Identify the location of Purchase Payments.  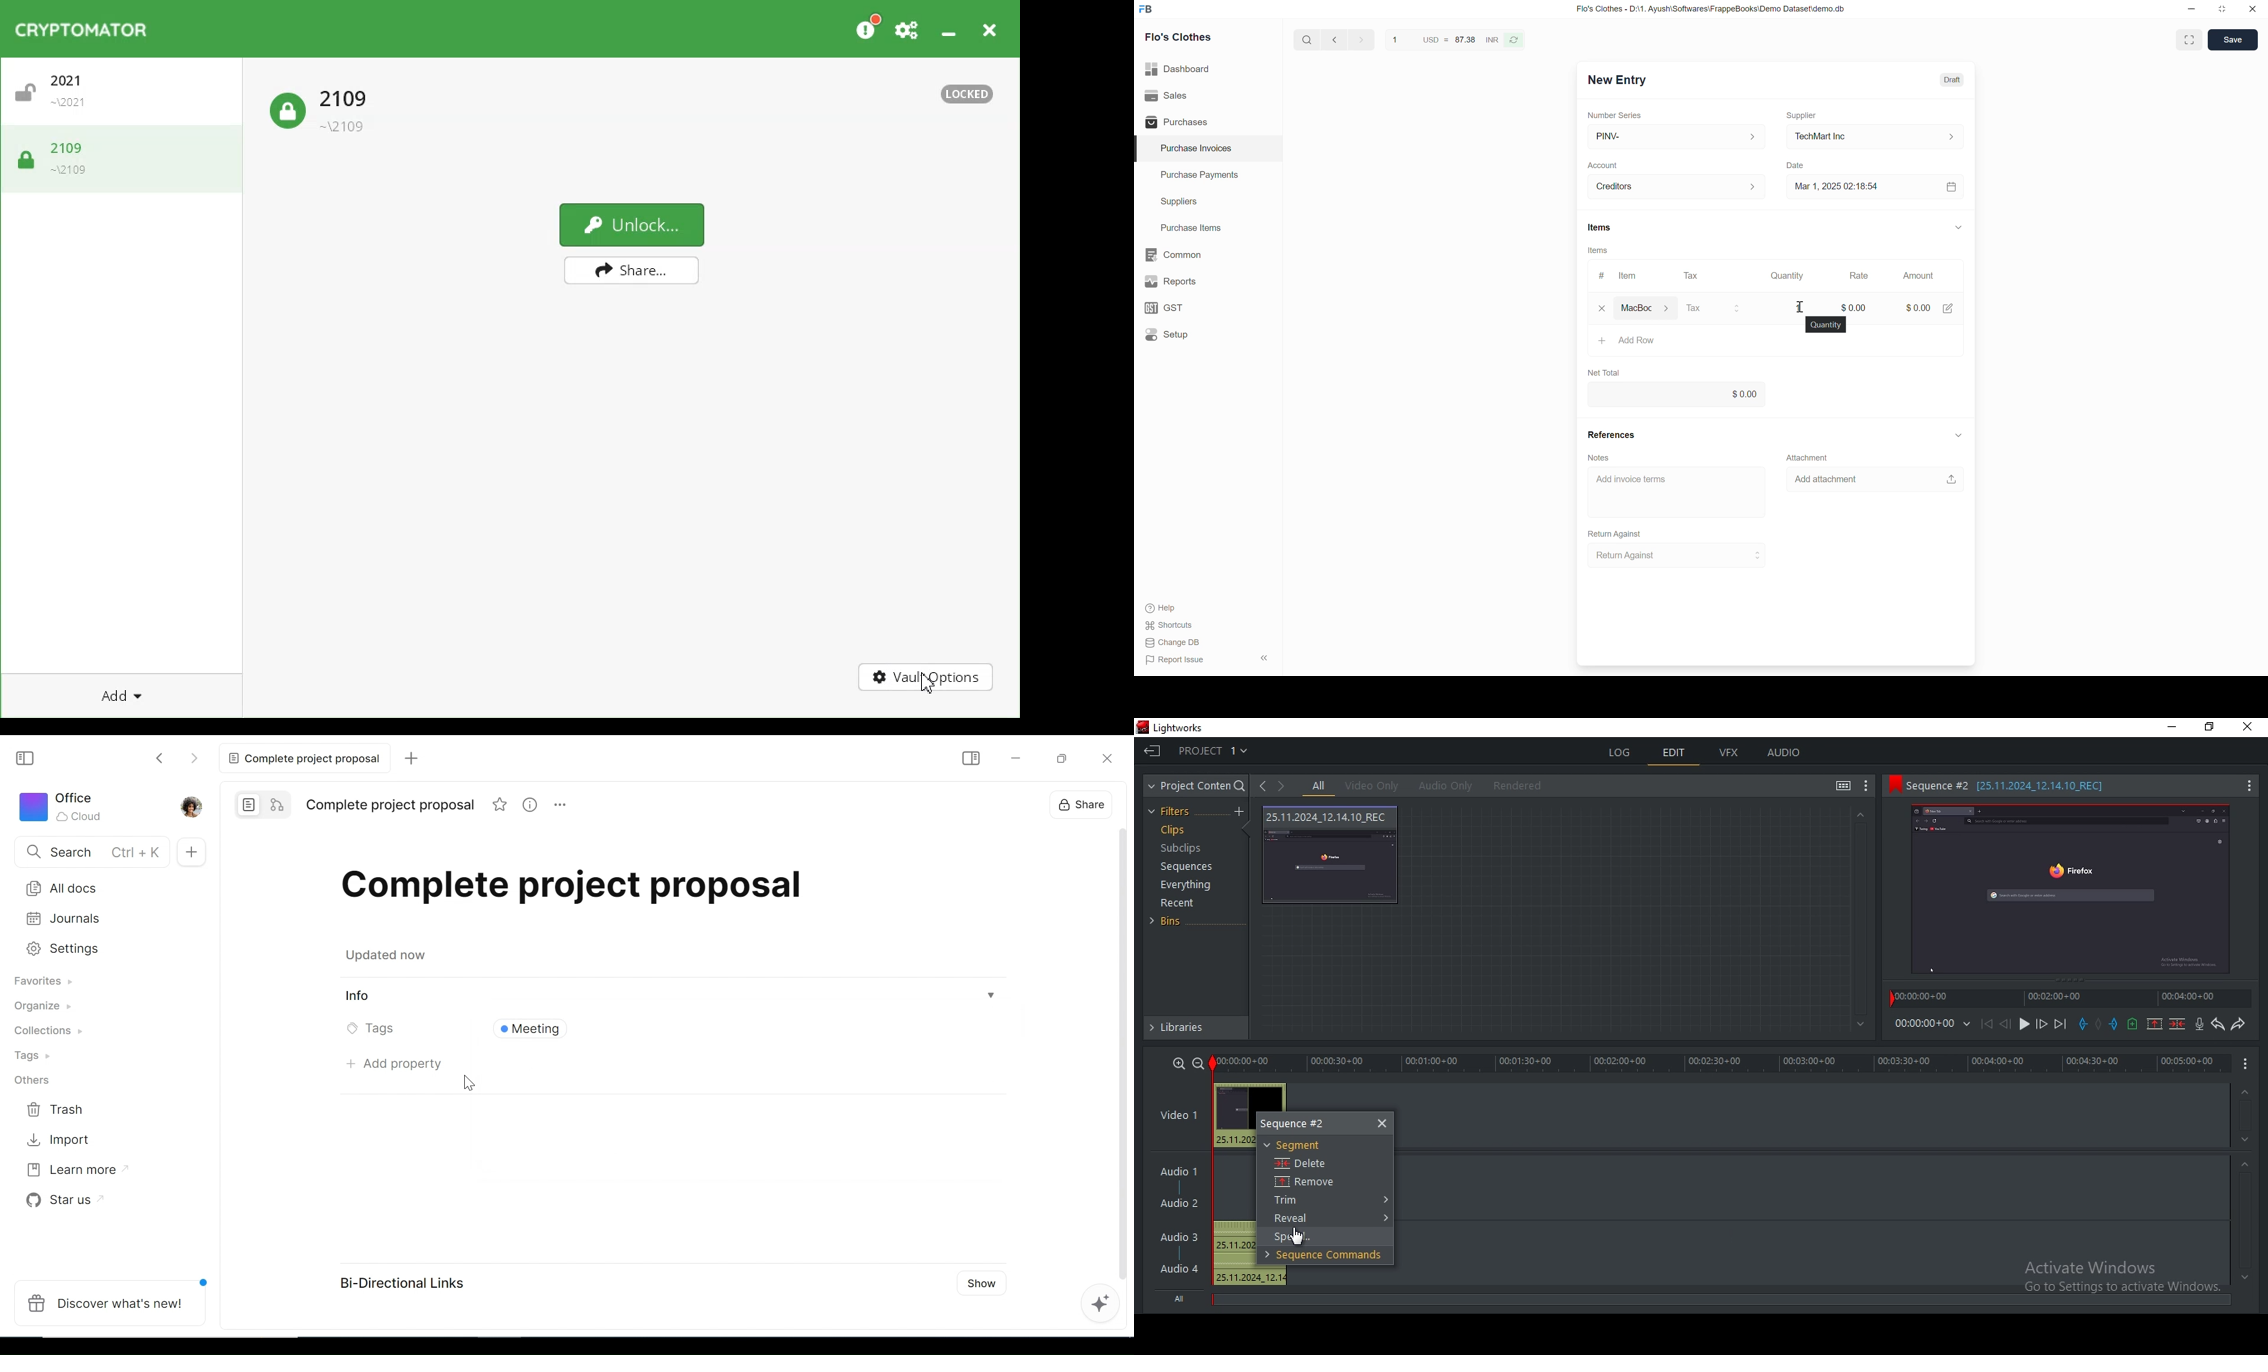
(1208, 175).